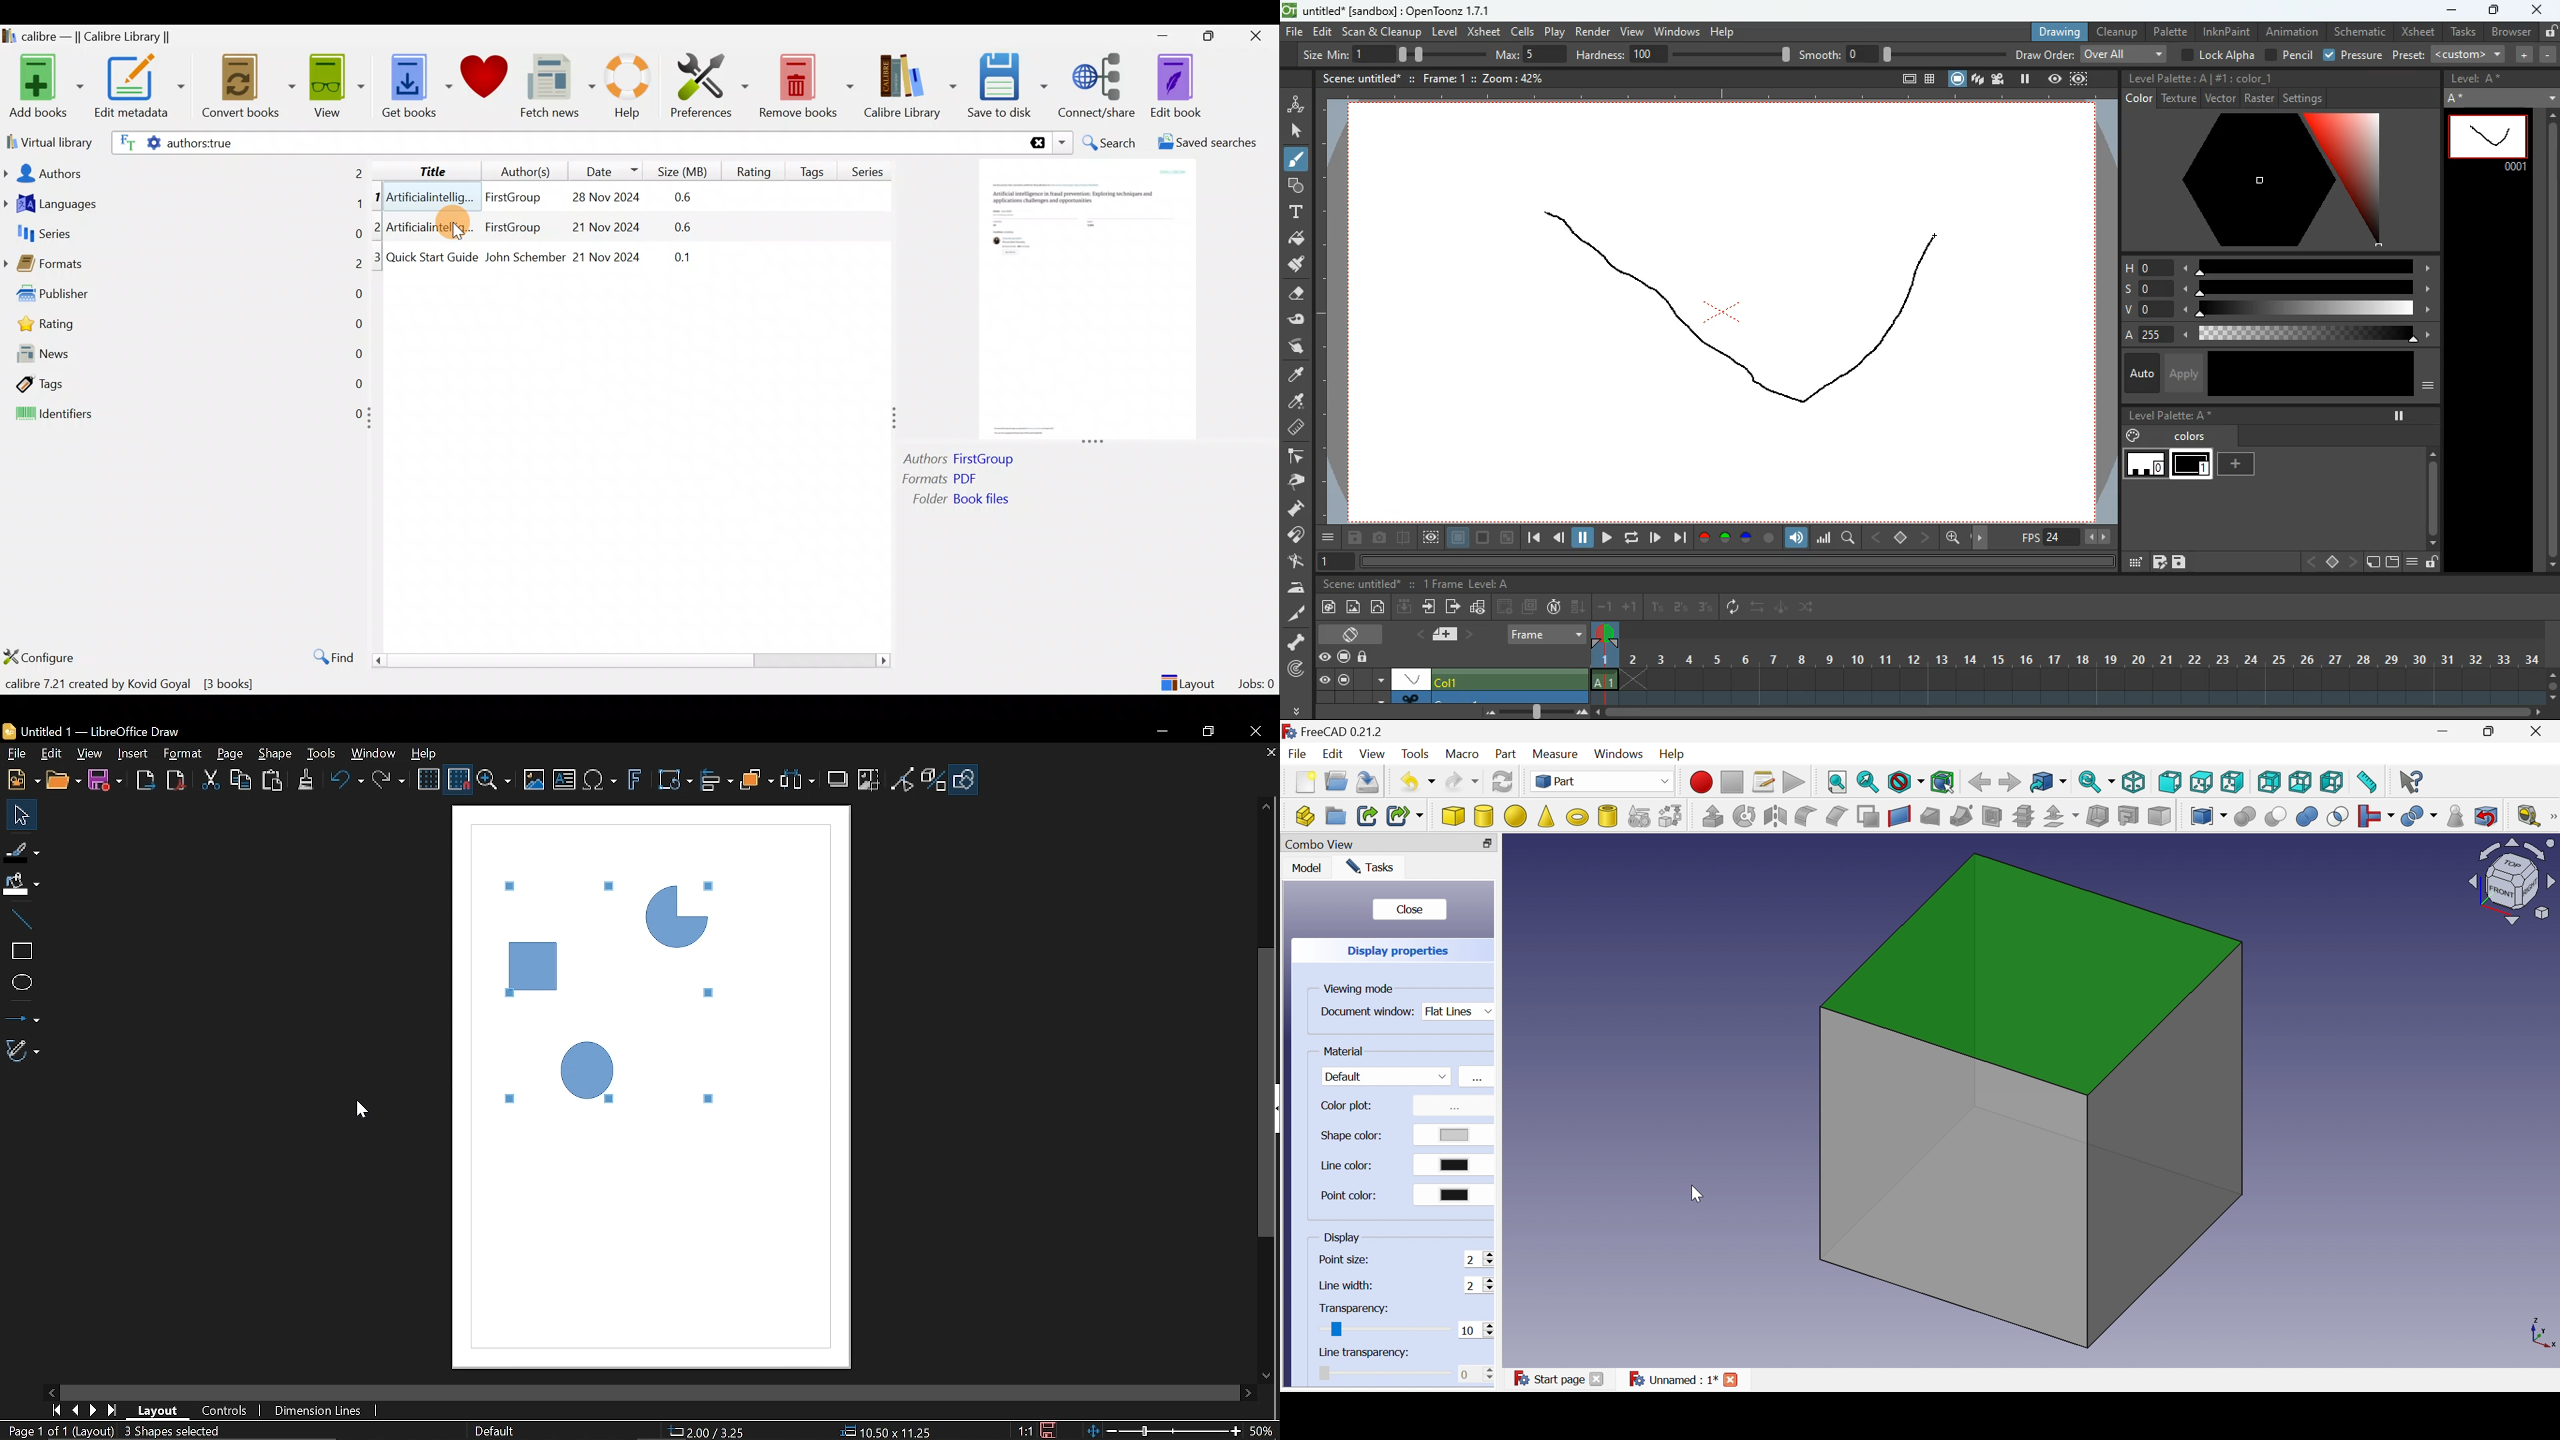 The width and height of the screenshot is (2576, 1456). I want to click on Curves and polygons, so click(22, 1051).